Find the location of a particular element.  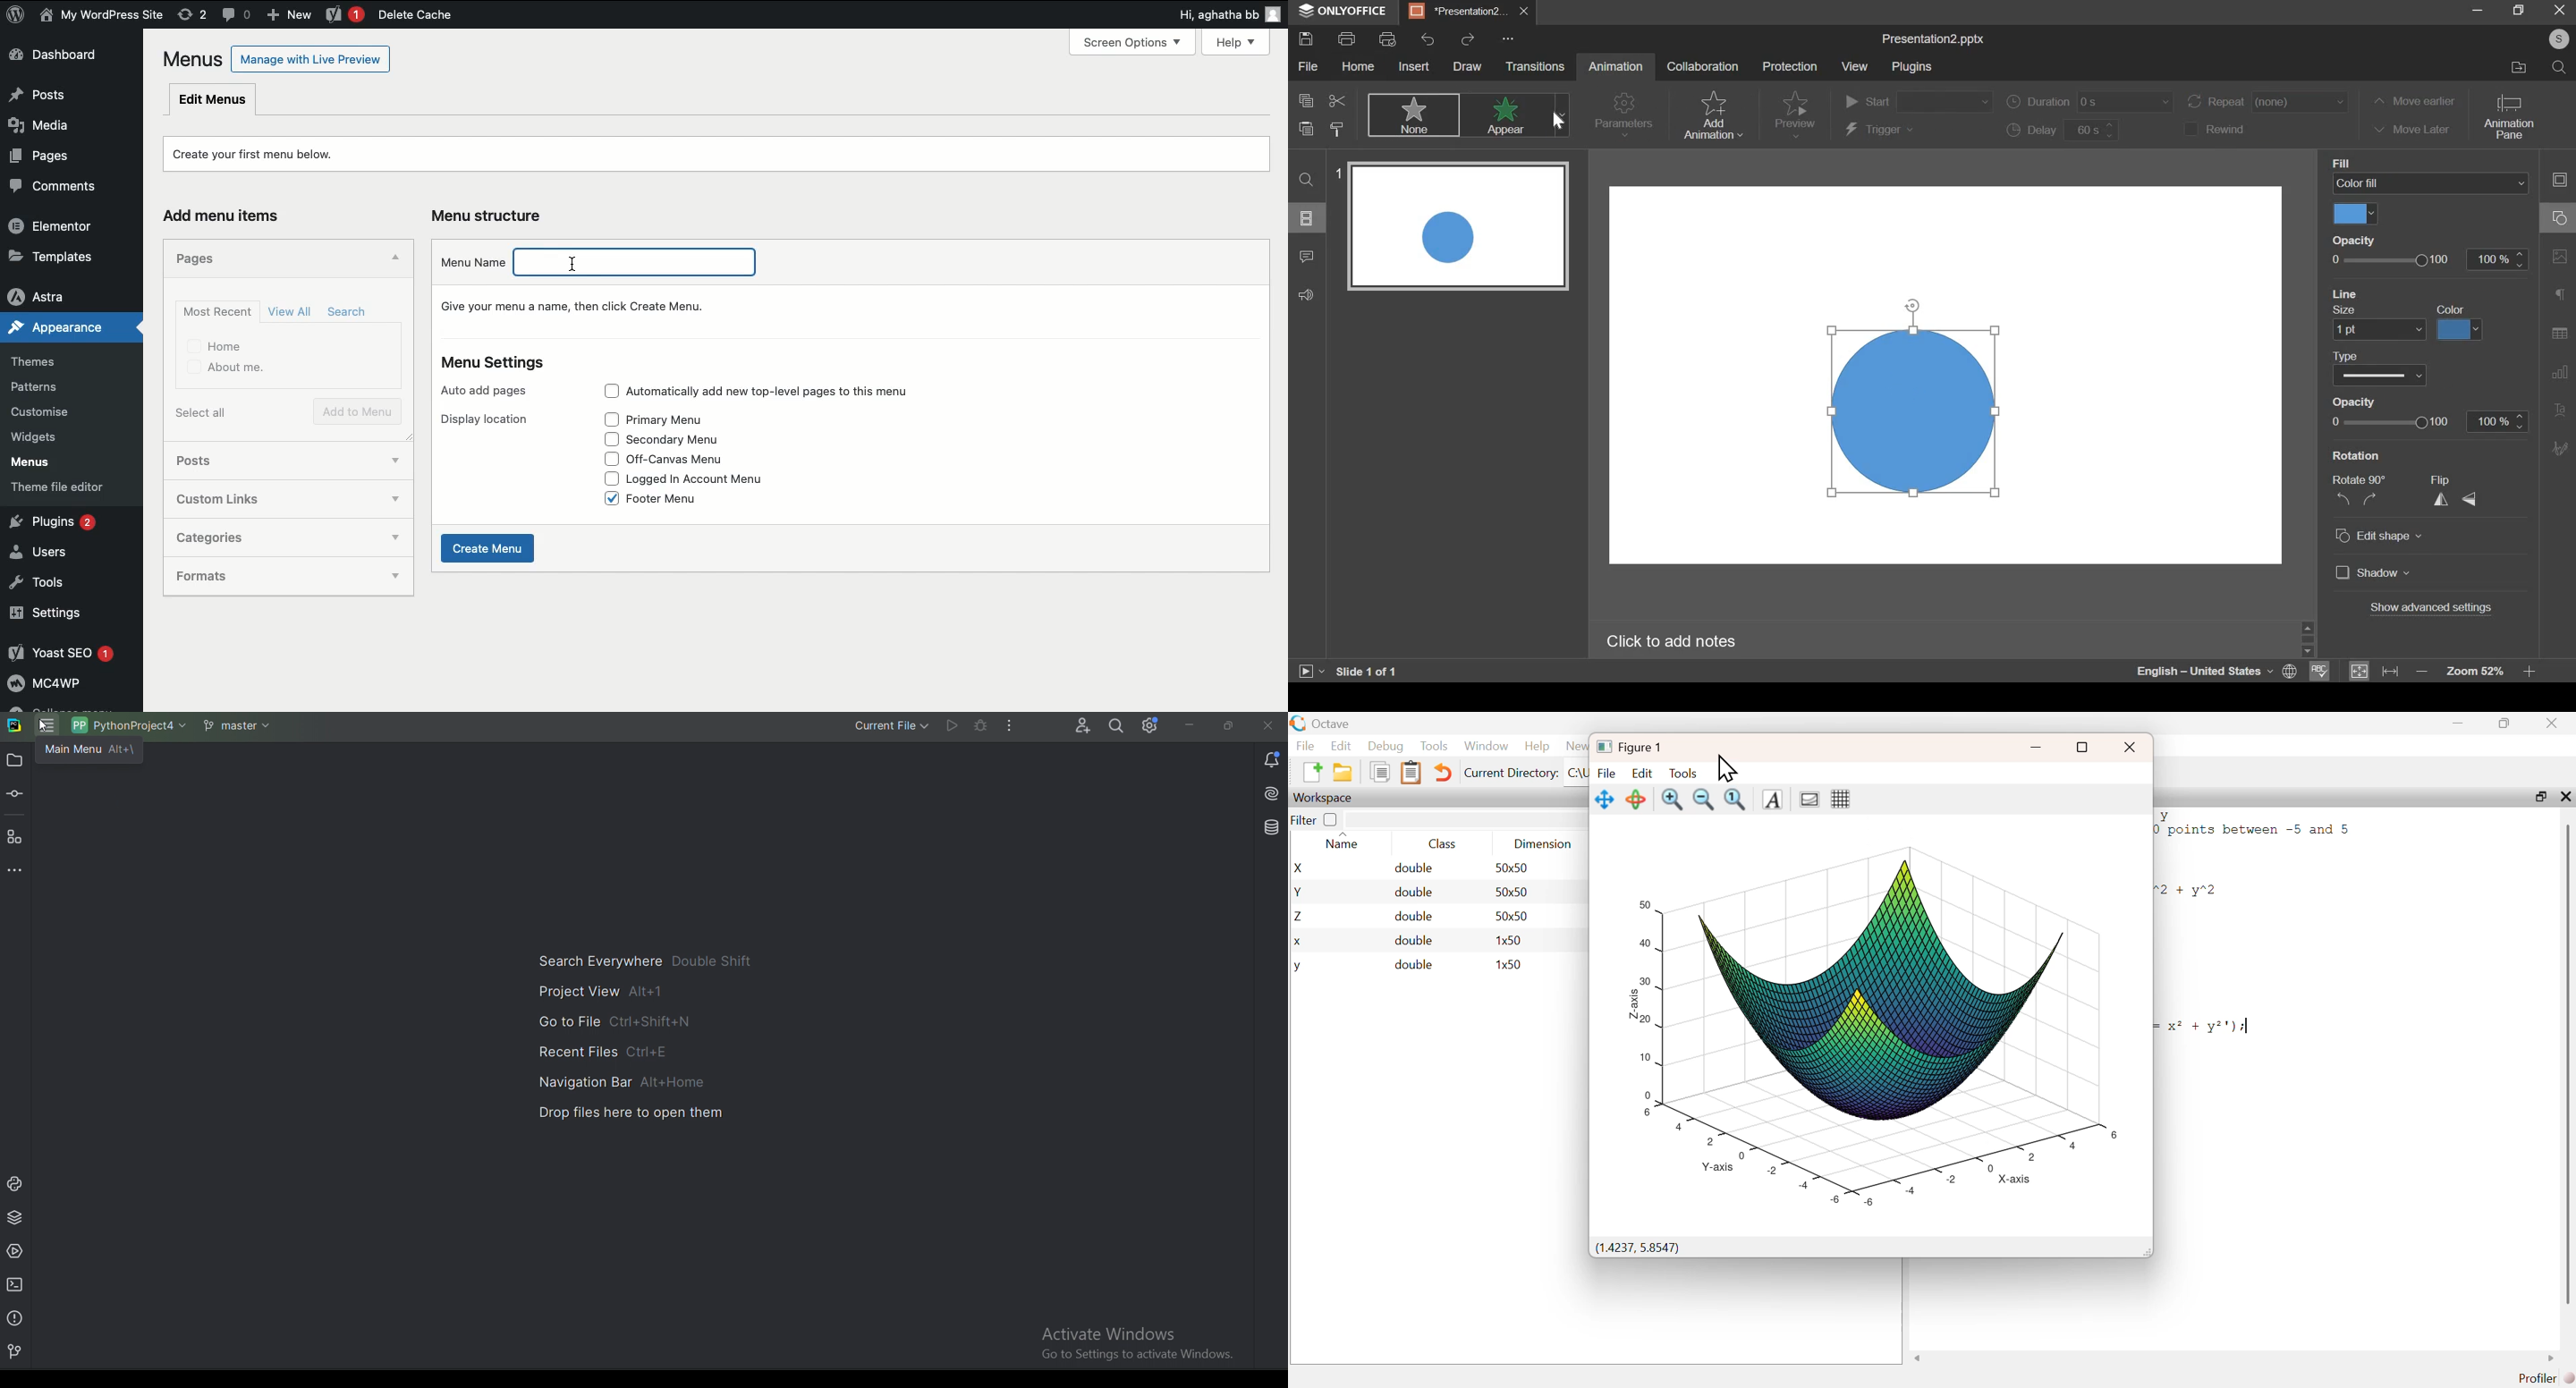

Pycharm is located at coordinates (15, 726).